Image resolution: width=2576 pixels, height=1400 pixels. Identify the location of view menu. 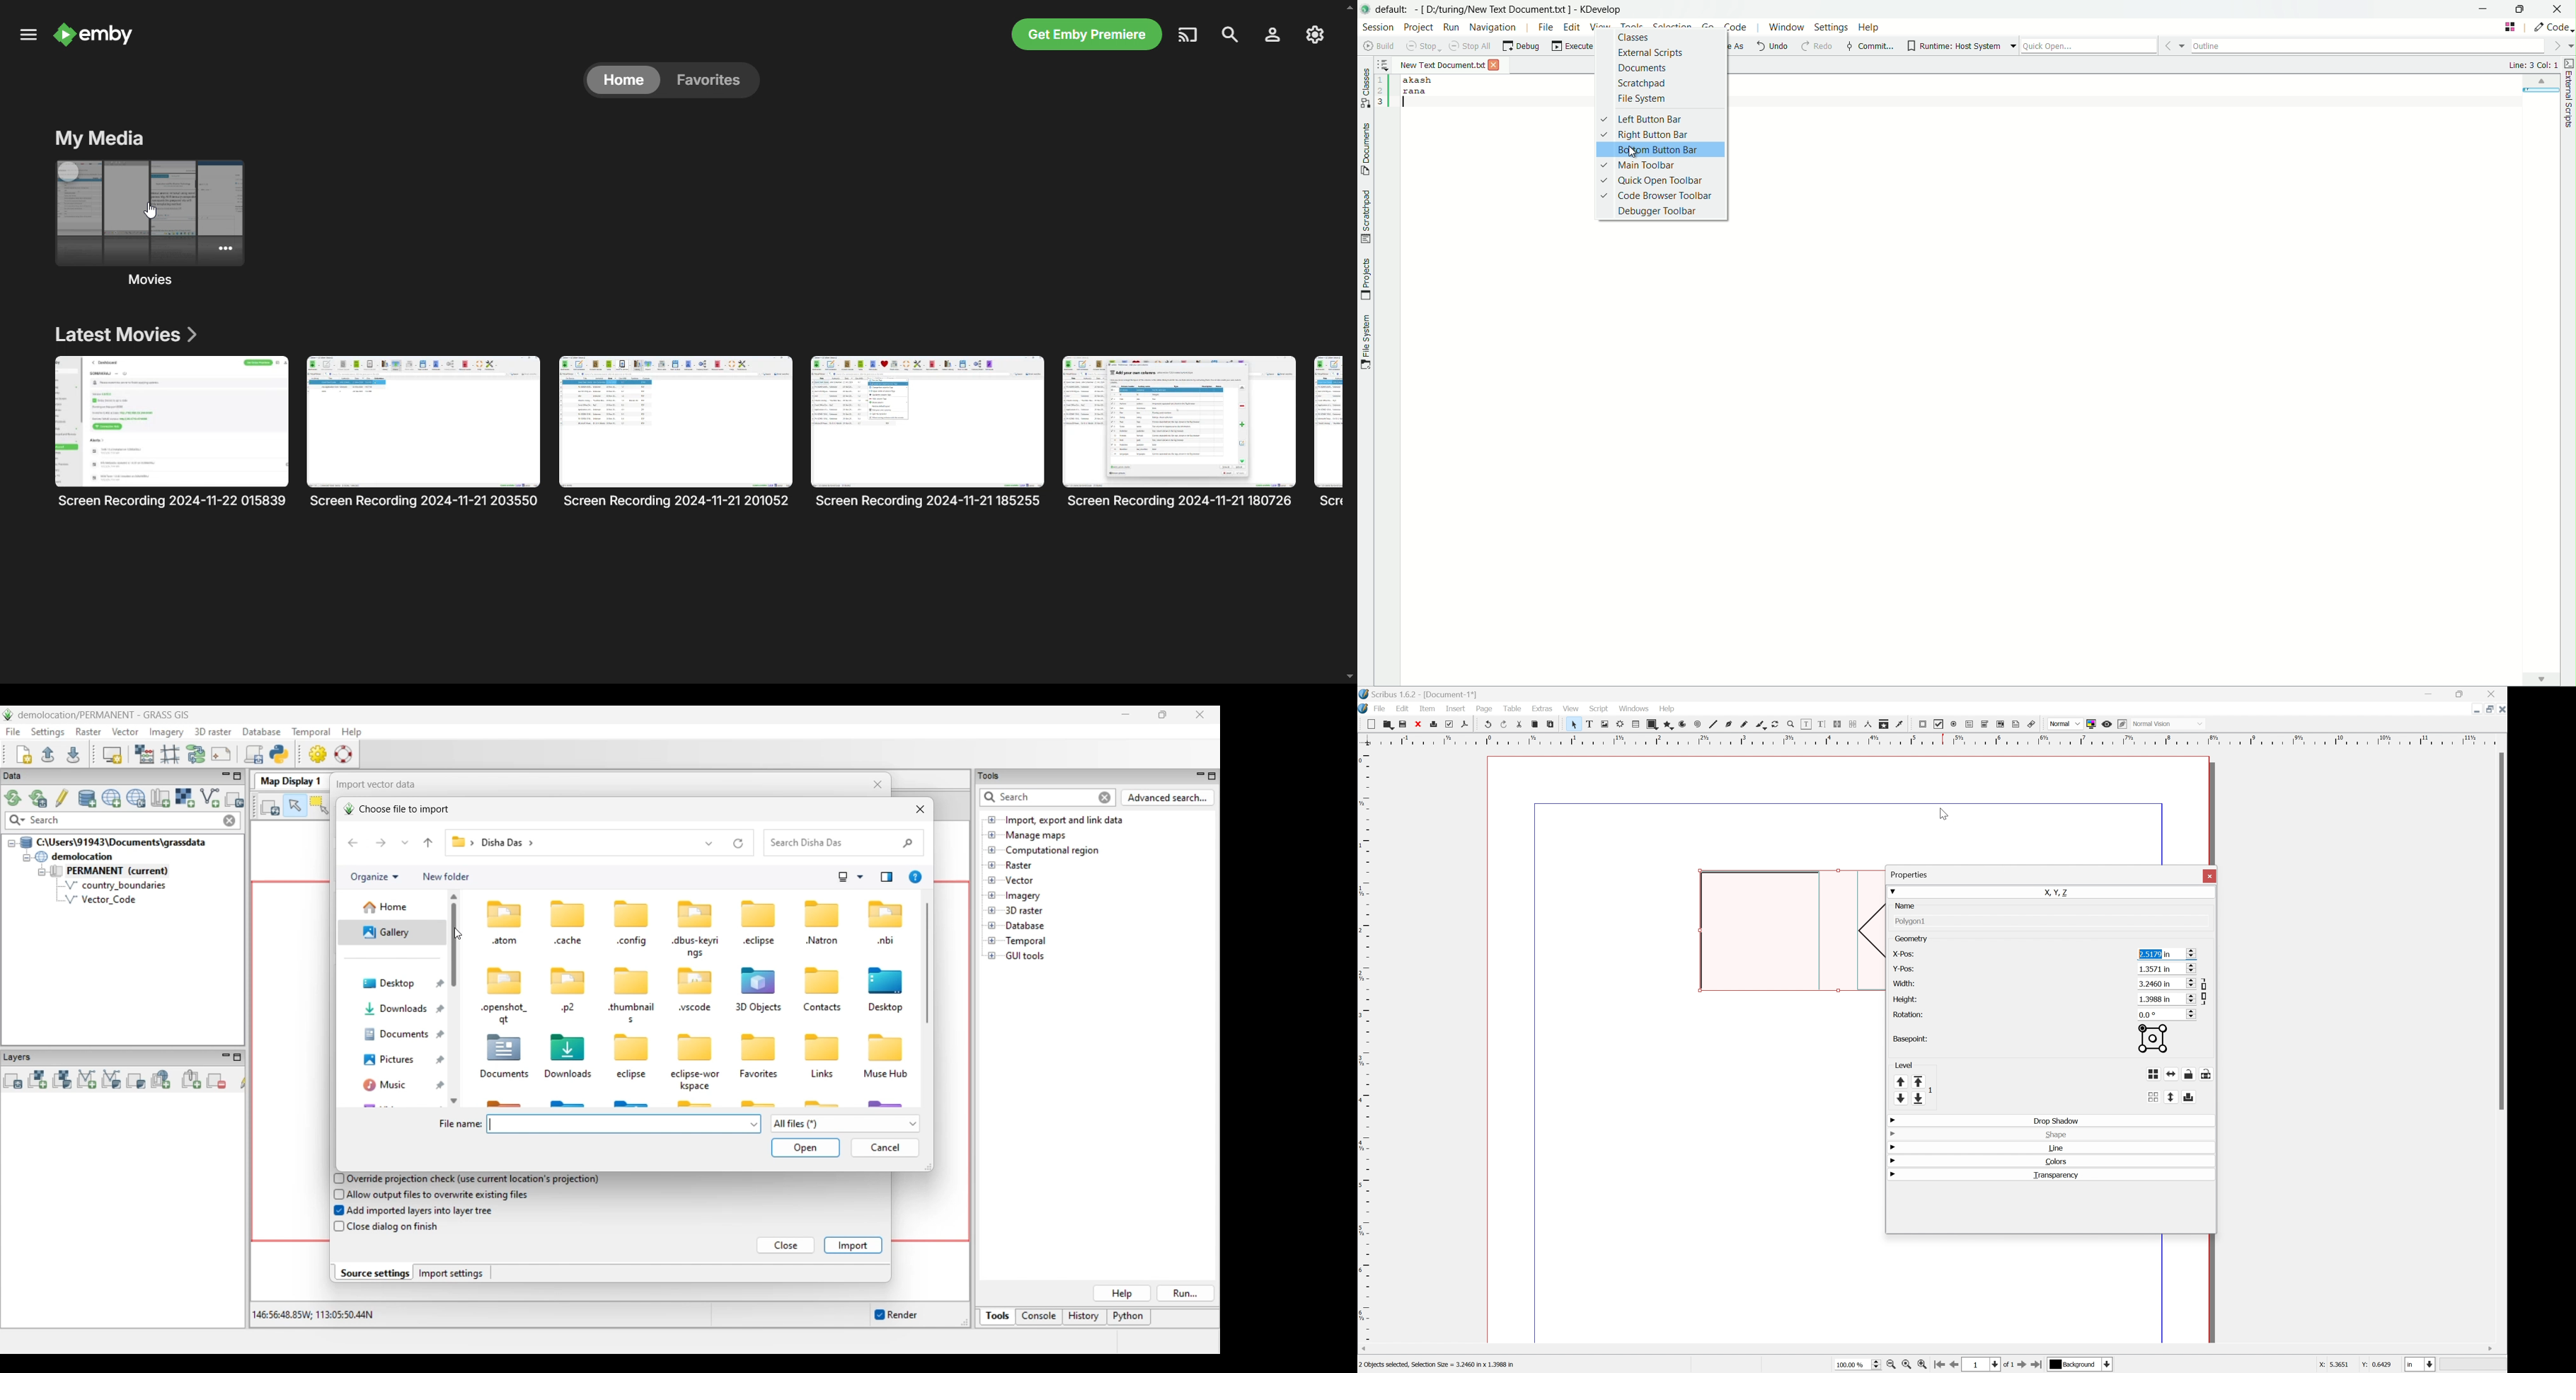
(1599, 26).